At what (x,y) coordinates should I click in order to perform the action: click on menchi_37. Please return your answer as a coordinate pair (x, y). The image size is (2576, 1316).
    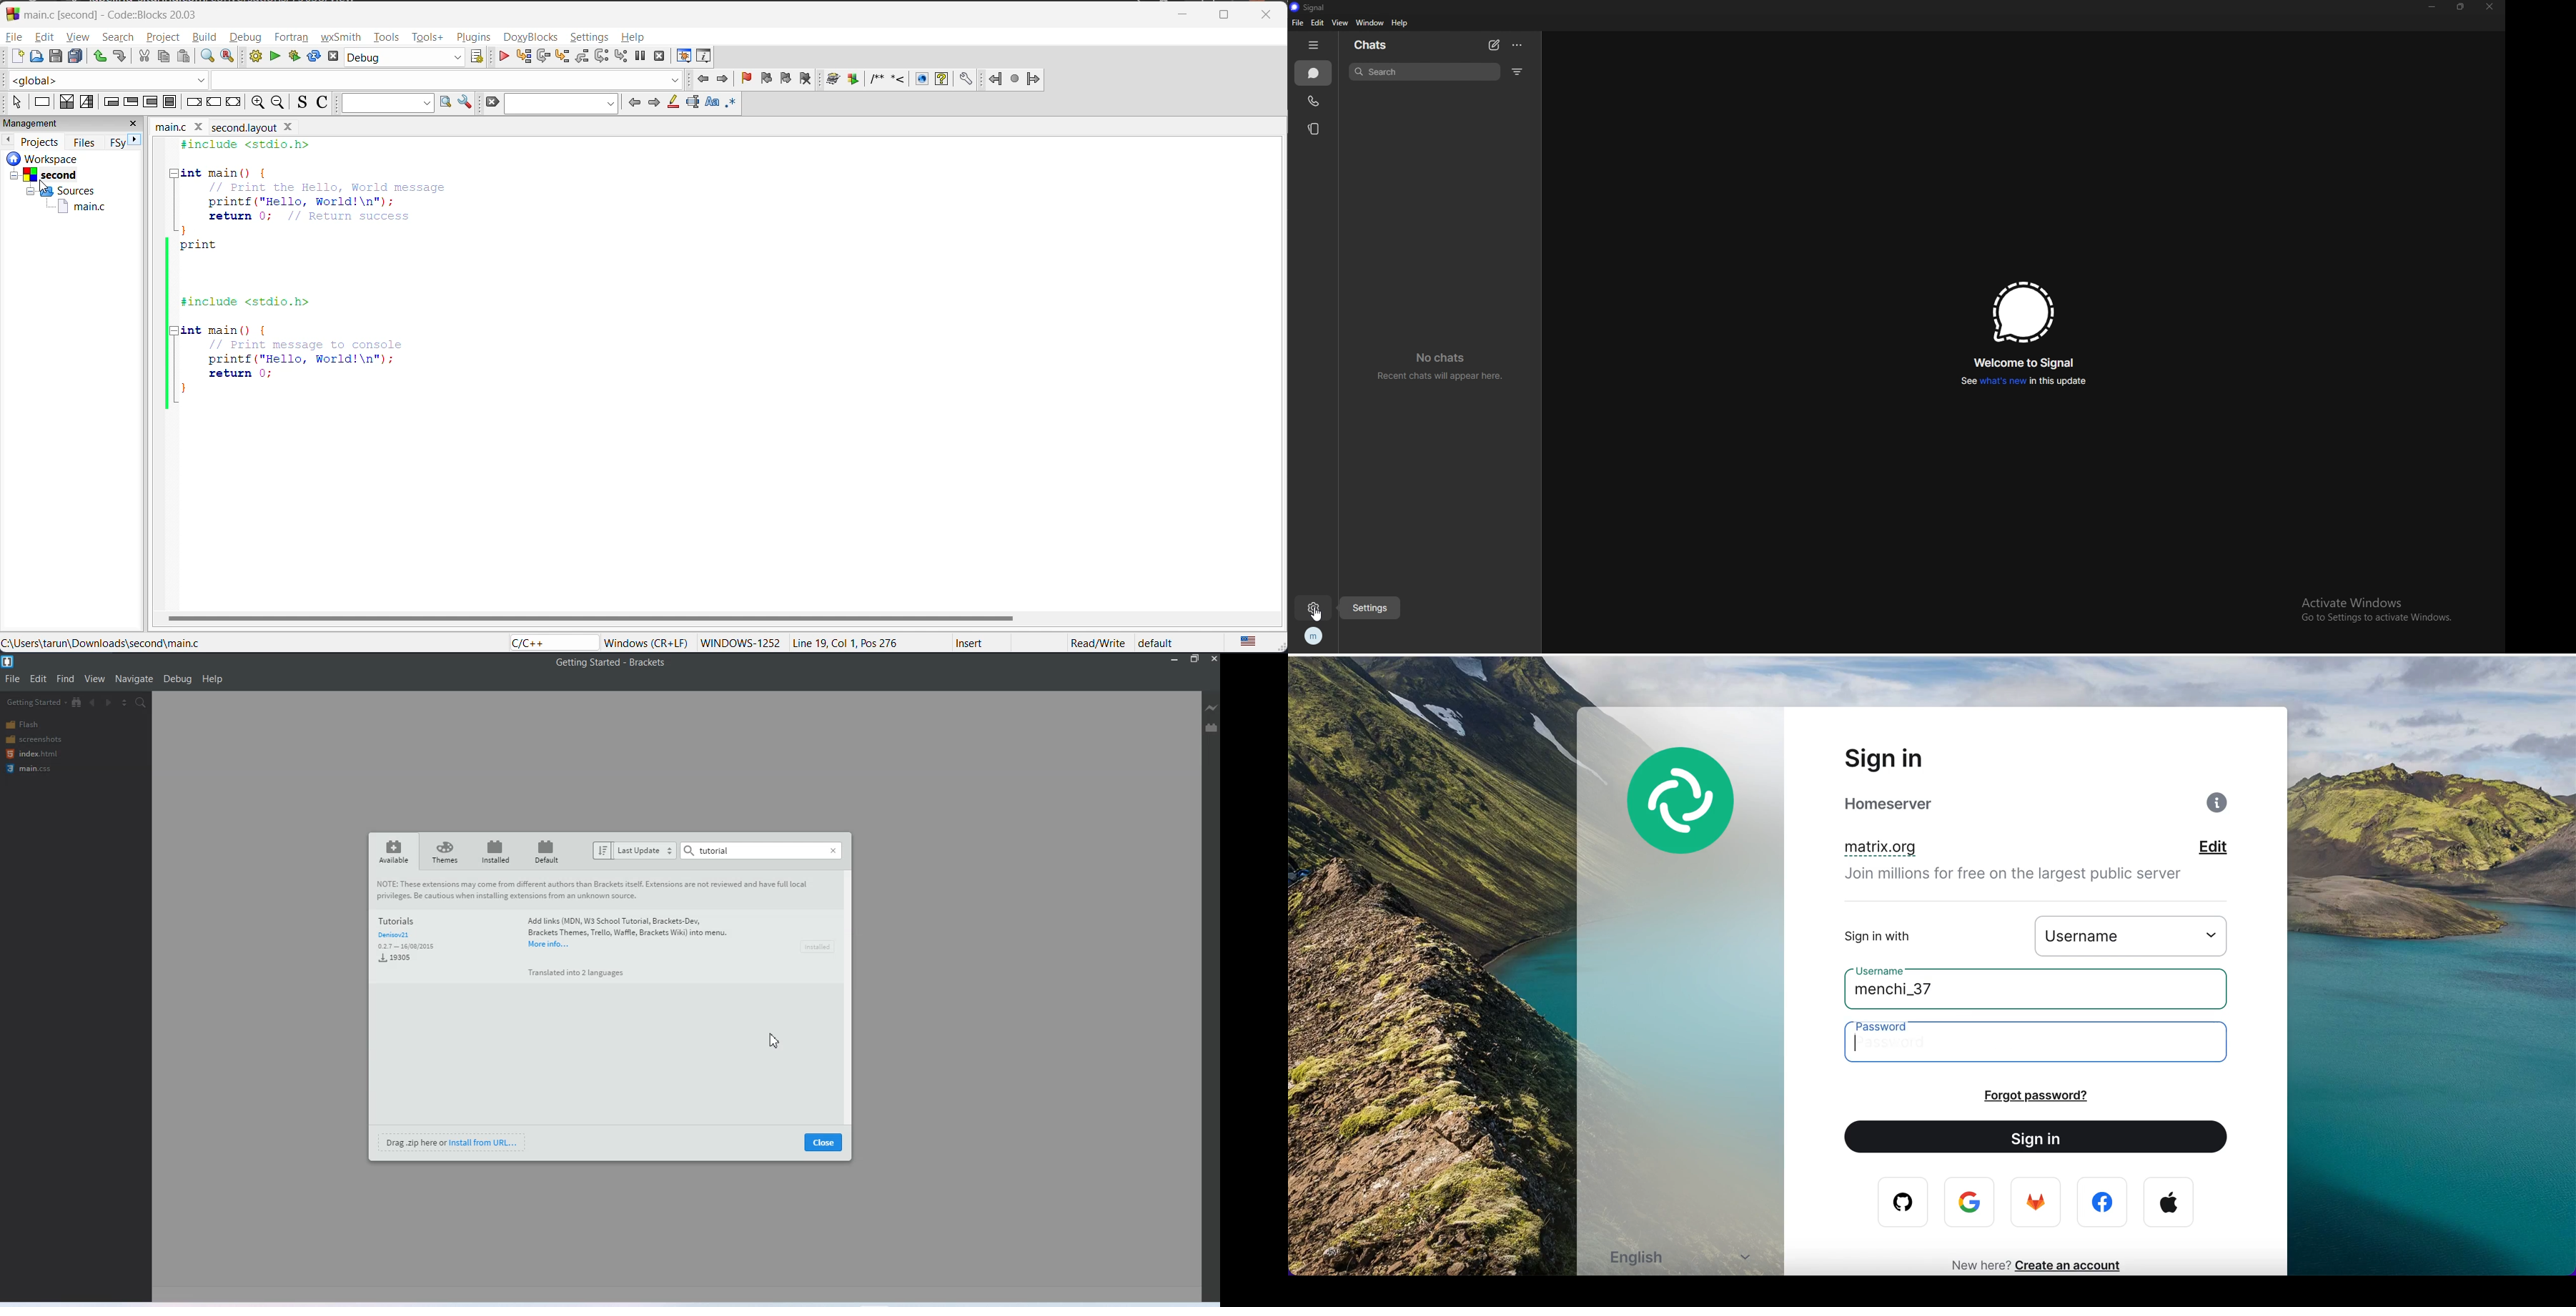
    Looking at the image, I should click on (1917, 993).